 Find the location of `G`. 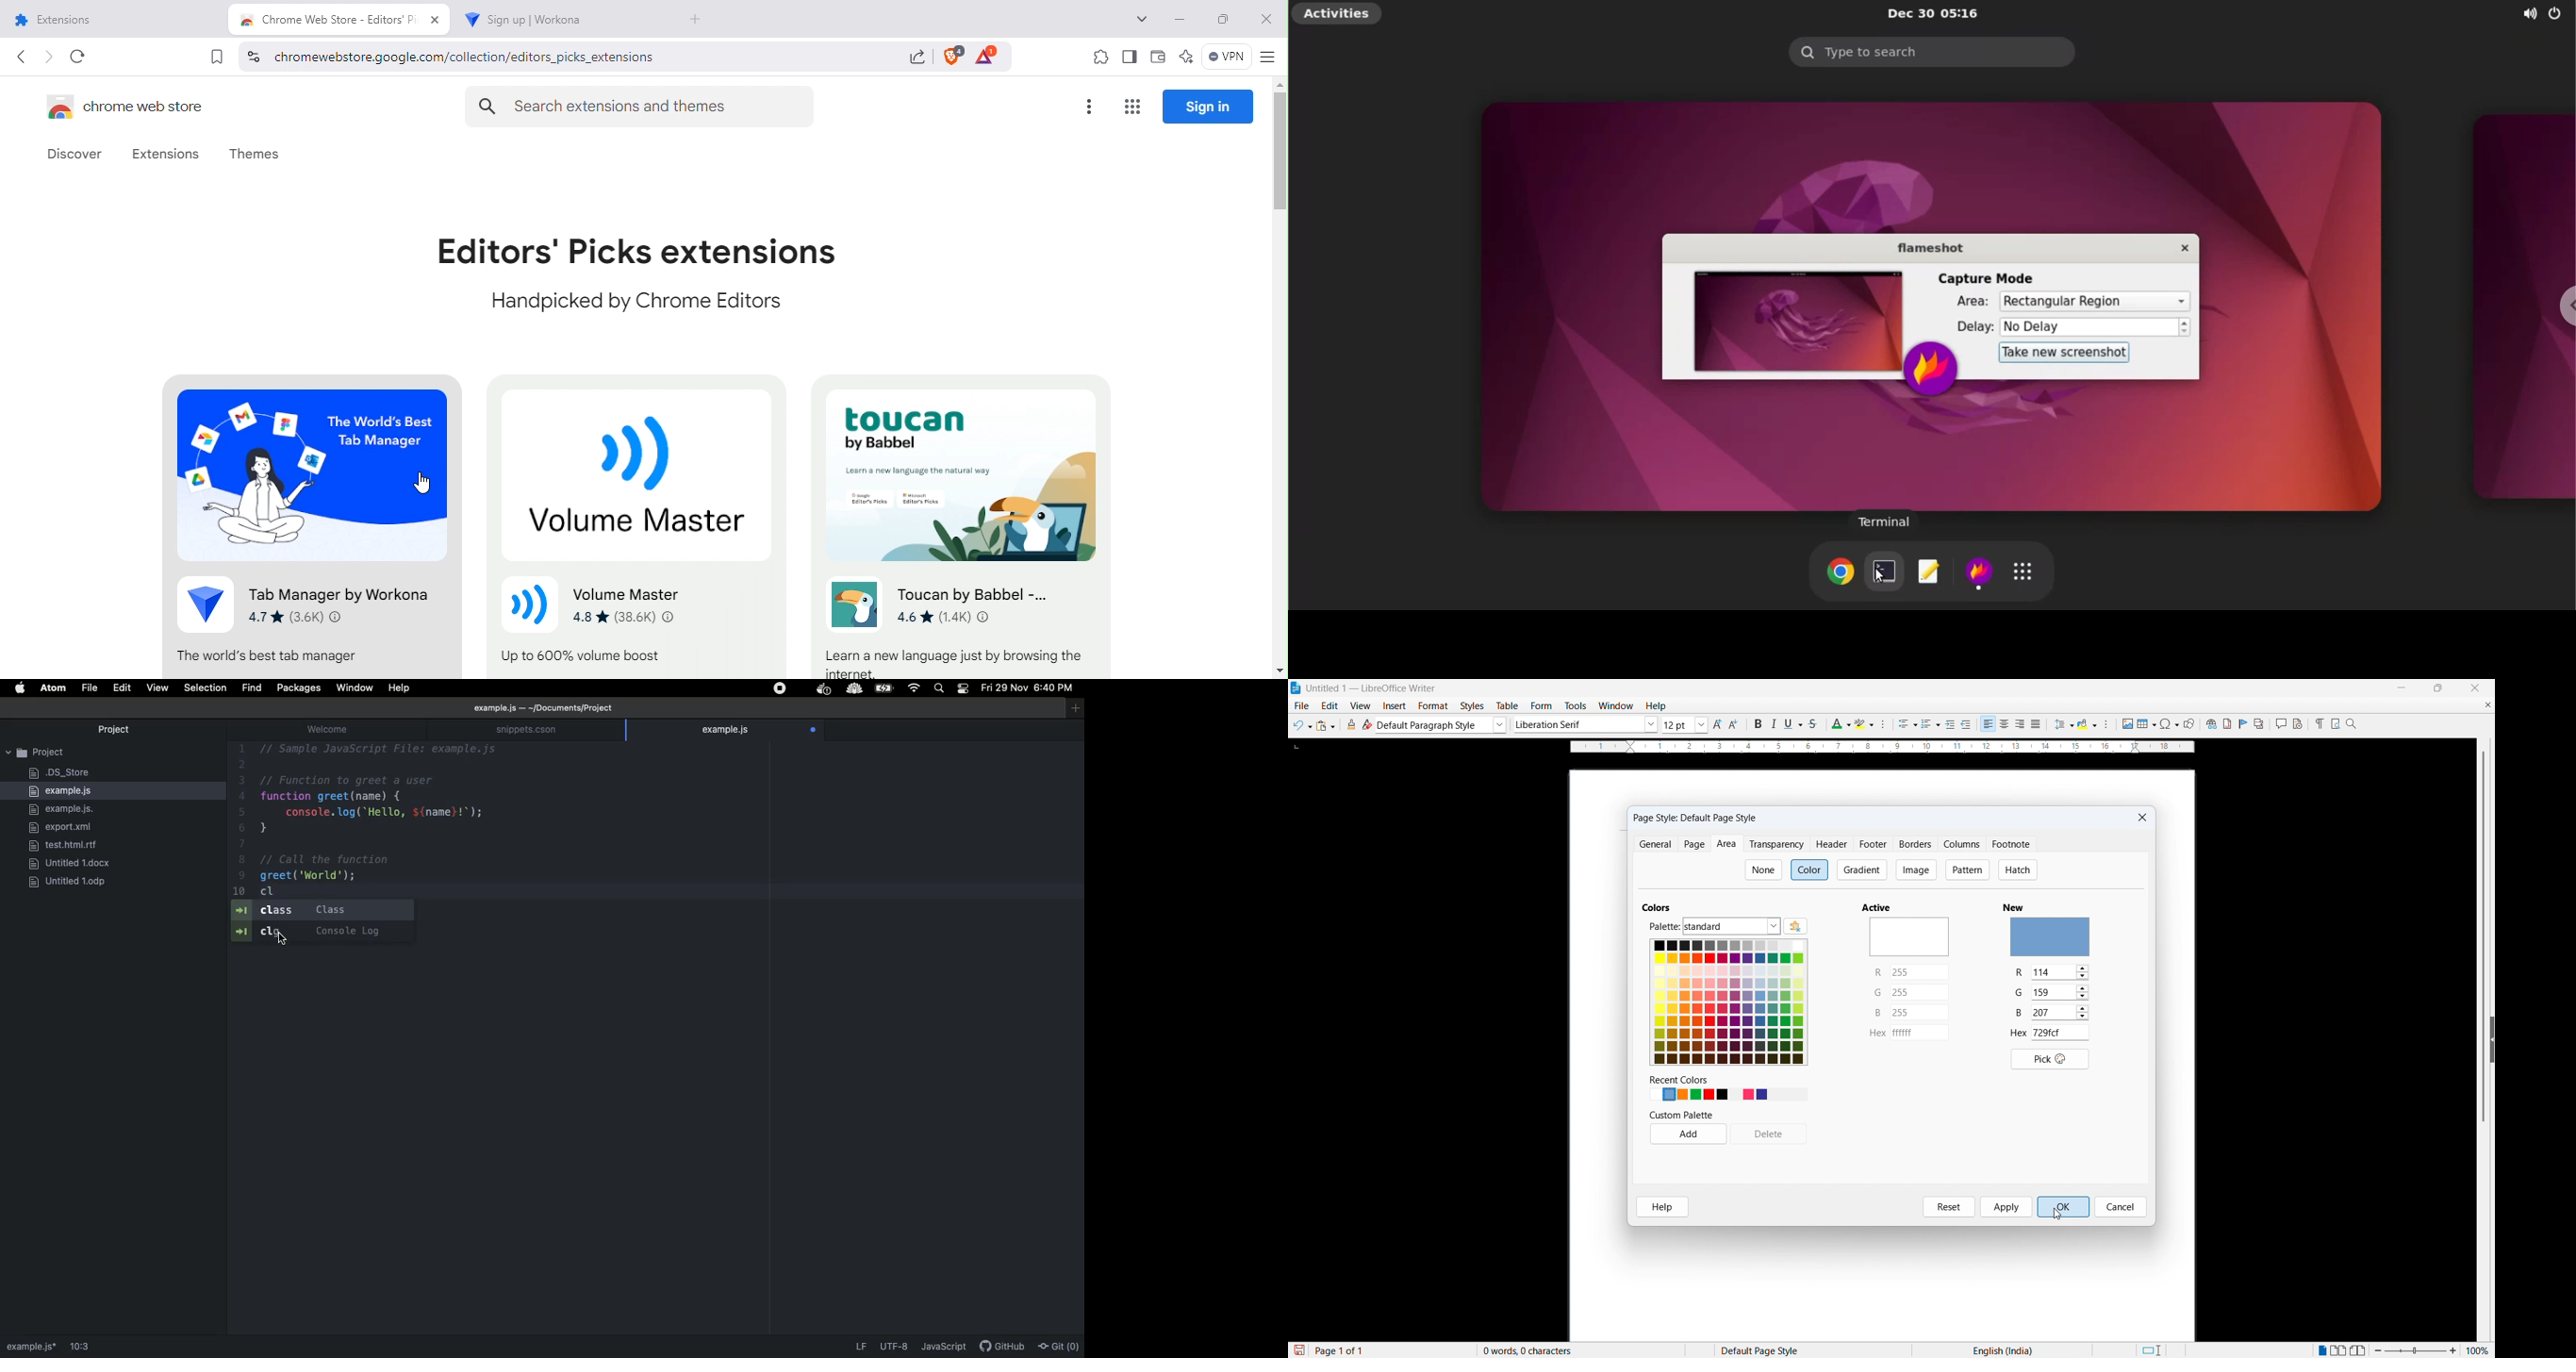

G is located at coordinates (1878, 993).